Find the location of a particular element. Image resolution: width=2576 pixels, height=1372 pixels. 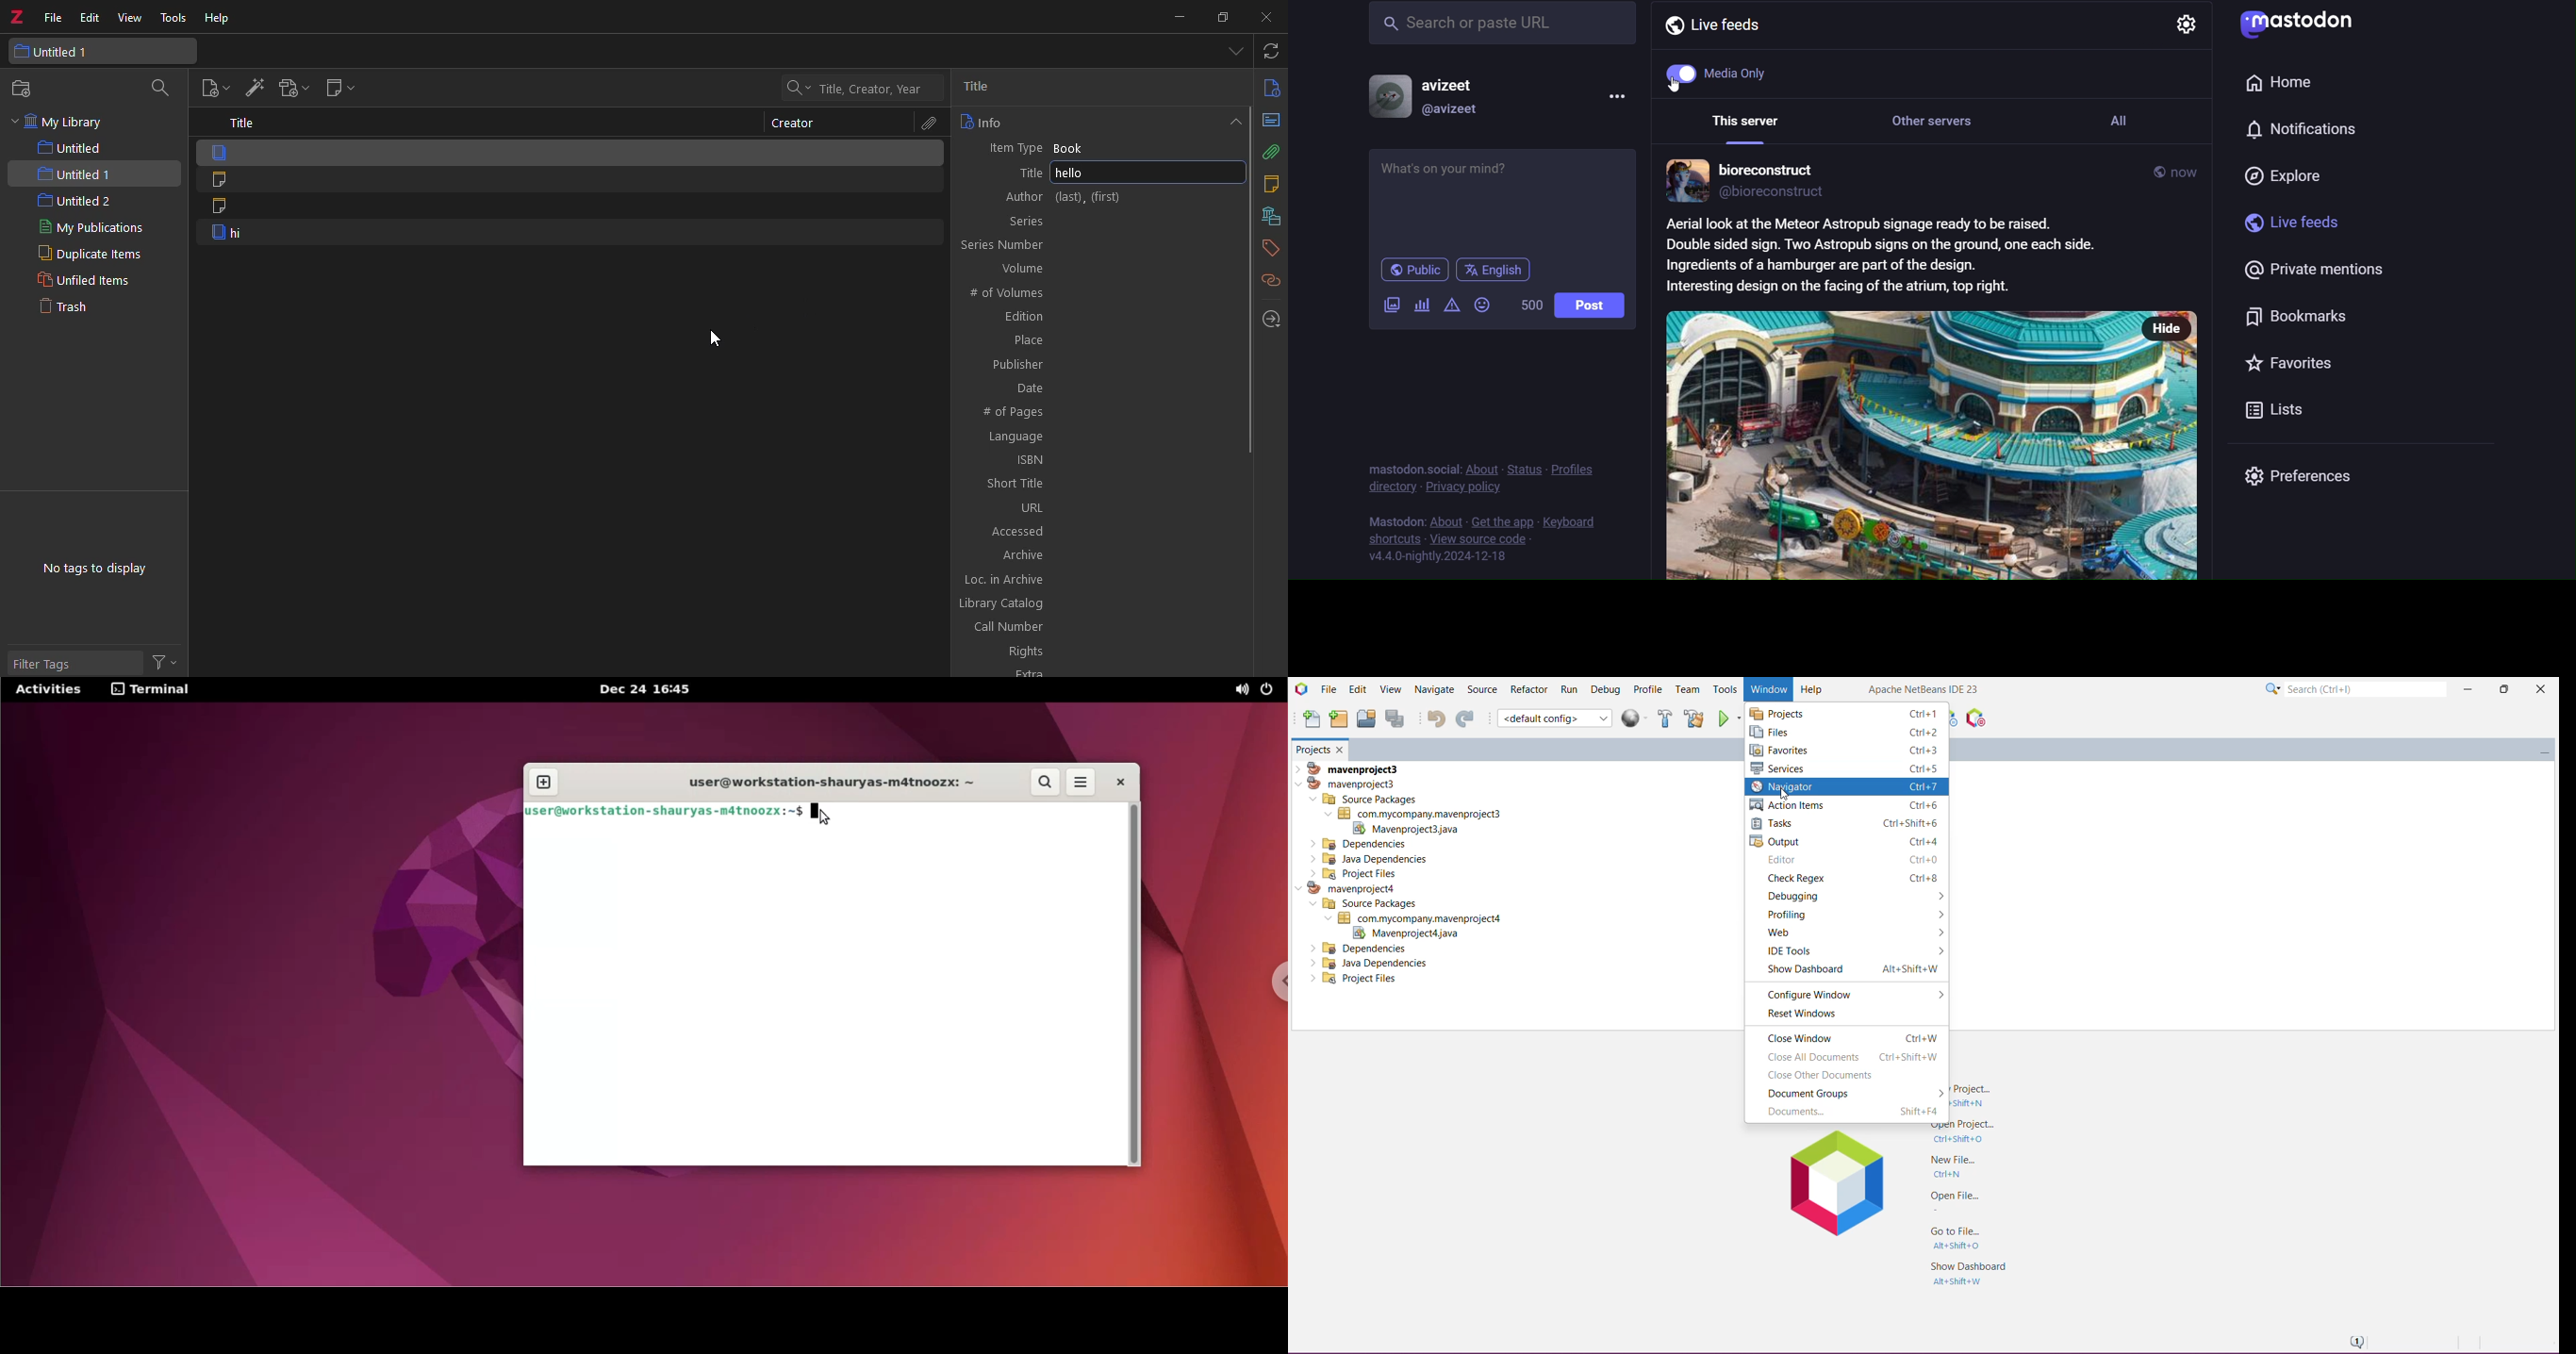

now is located at coordinates (2194, 169).